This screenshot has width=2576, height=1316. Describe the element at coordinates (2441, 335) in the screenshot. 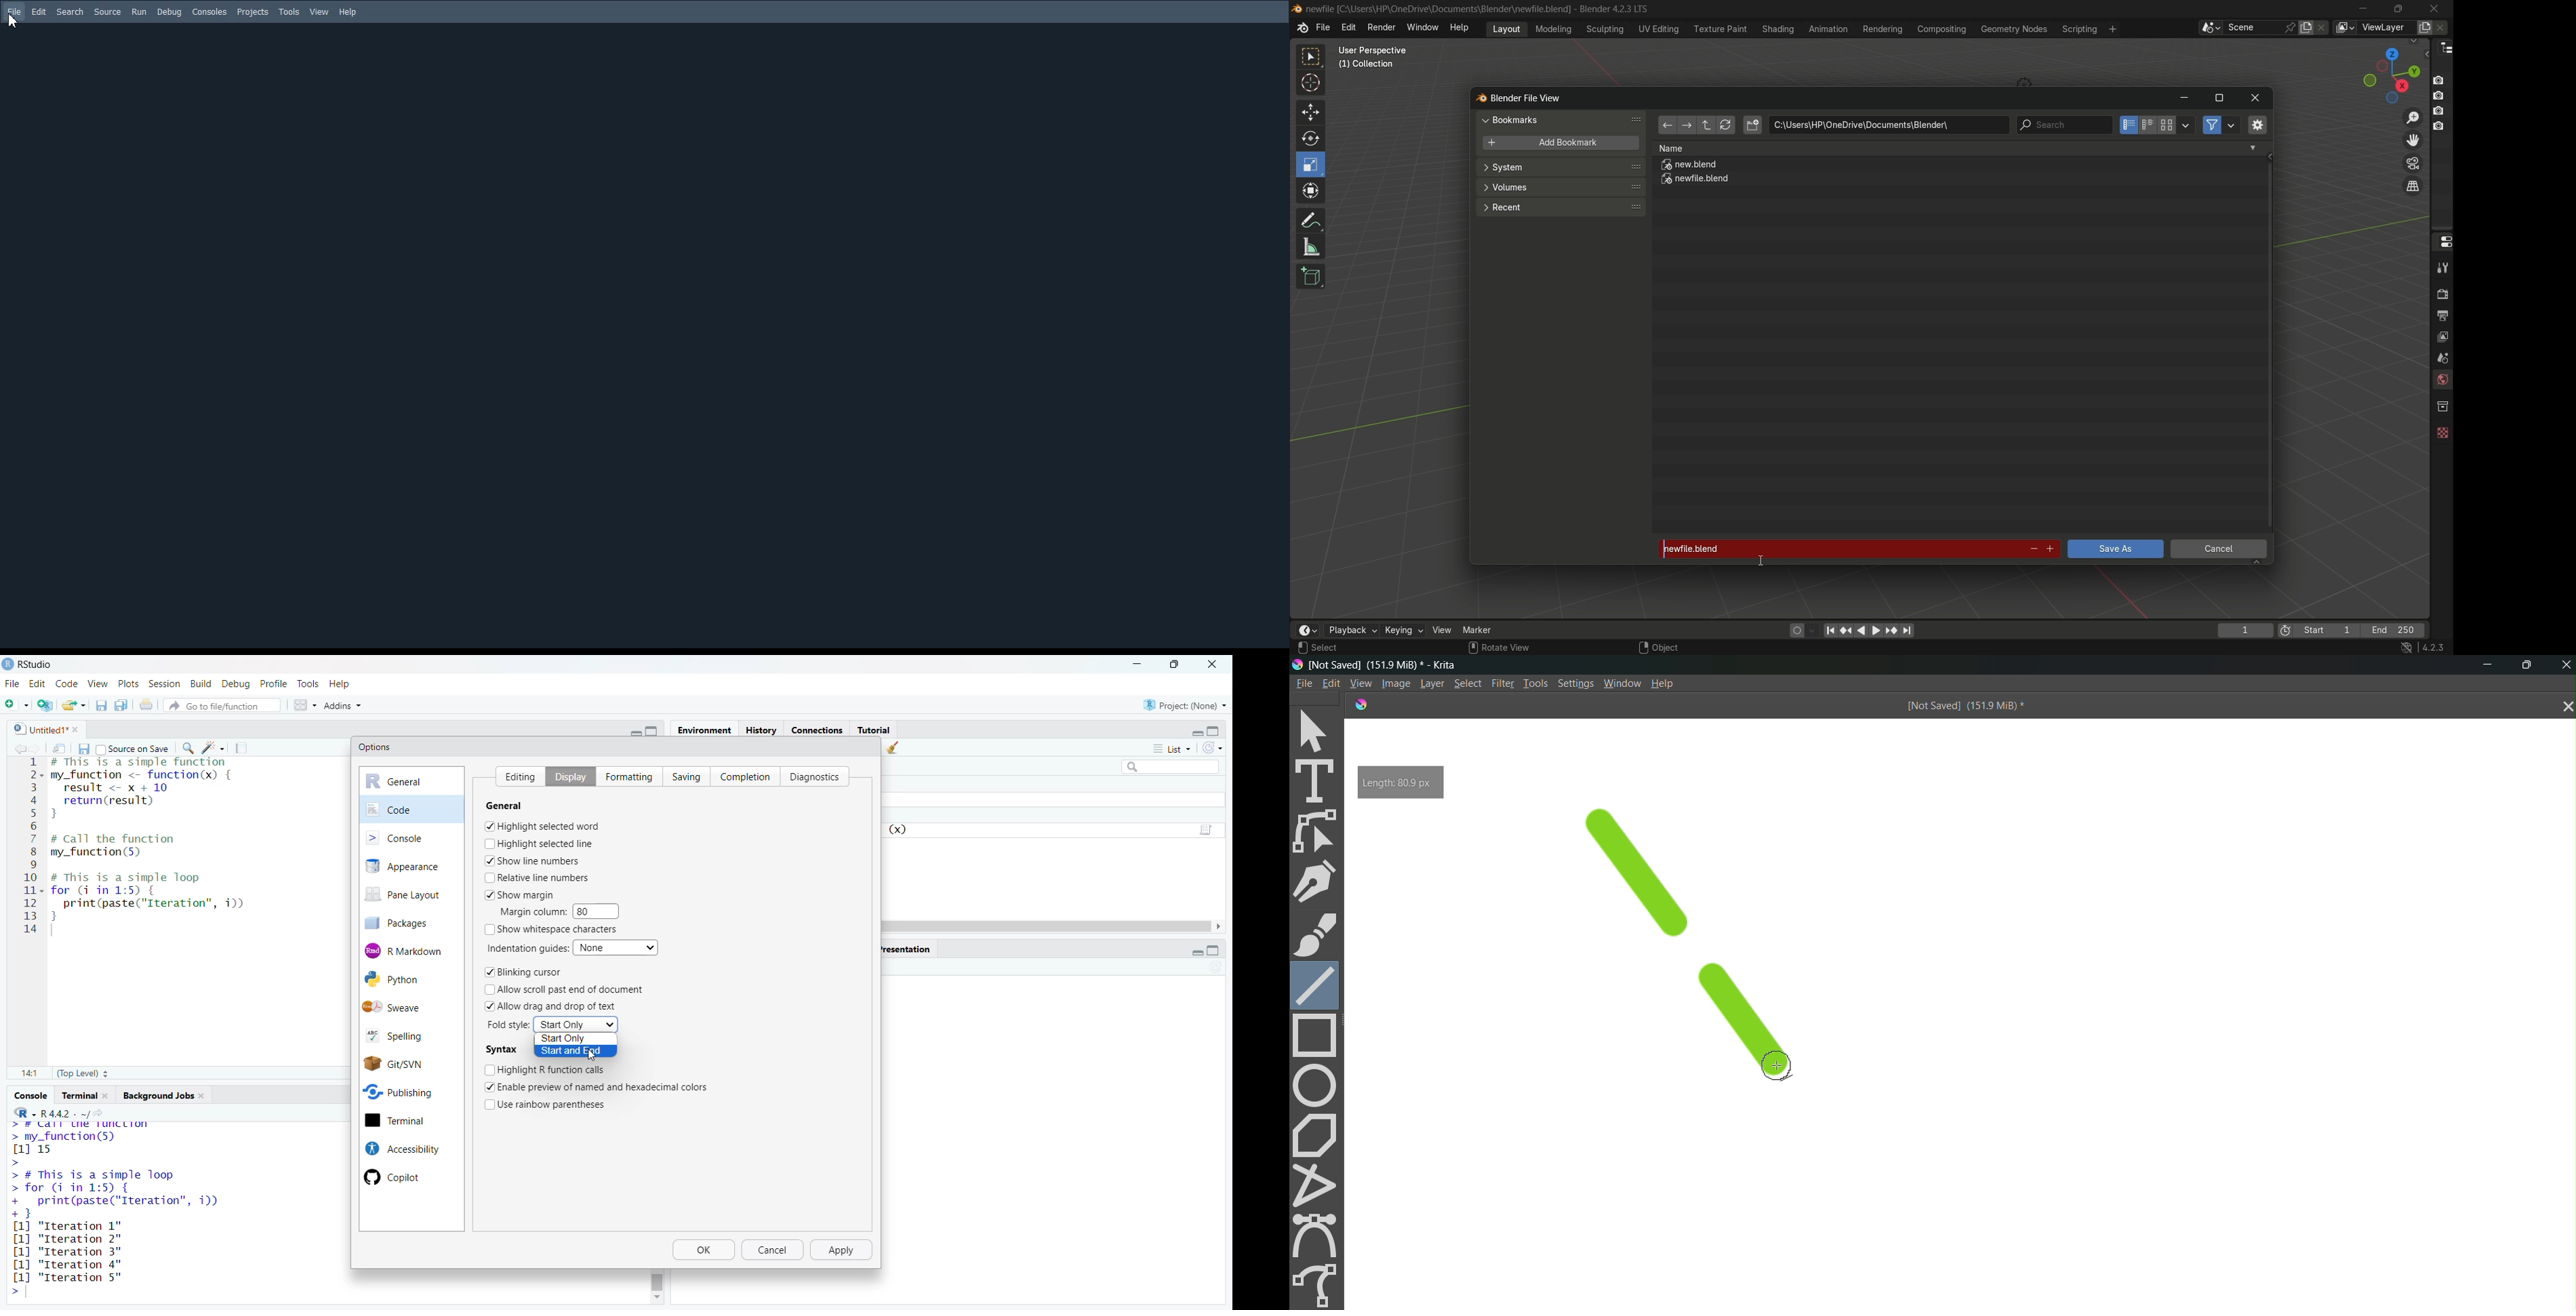

I see `view layer` at that location.